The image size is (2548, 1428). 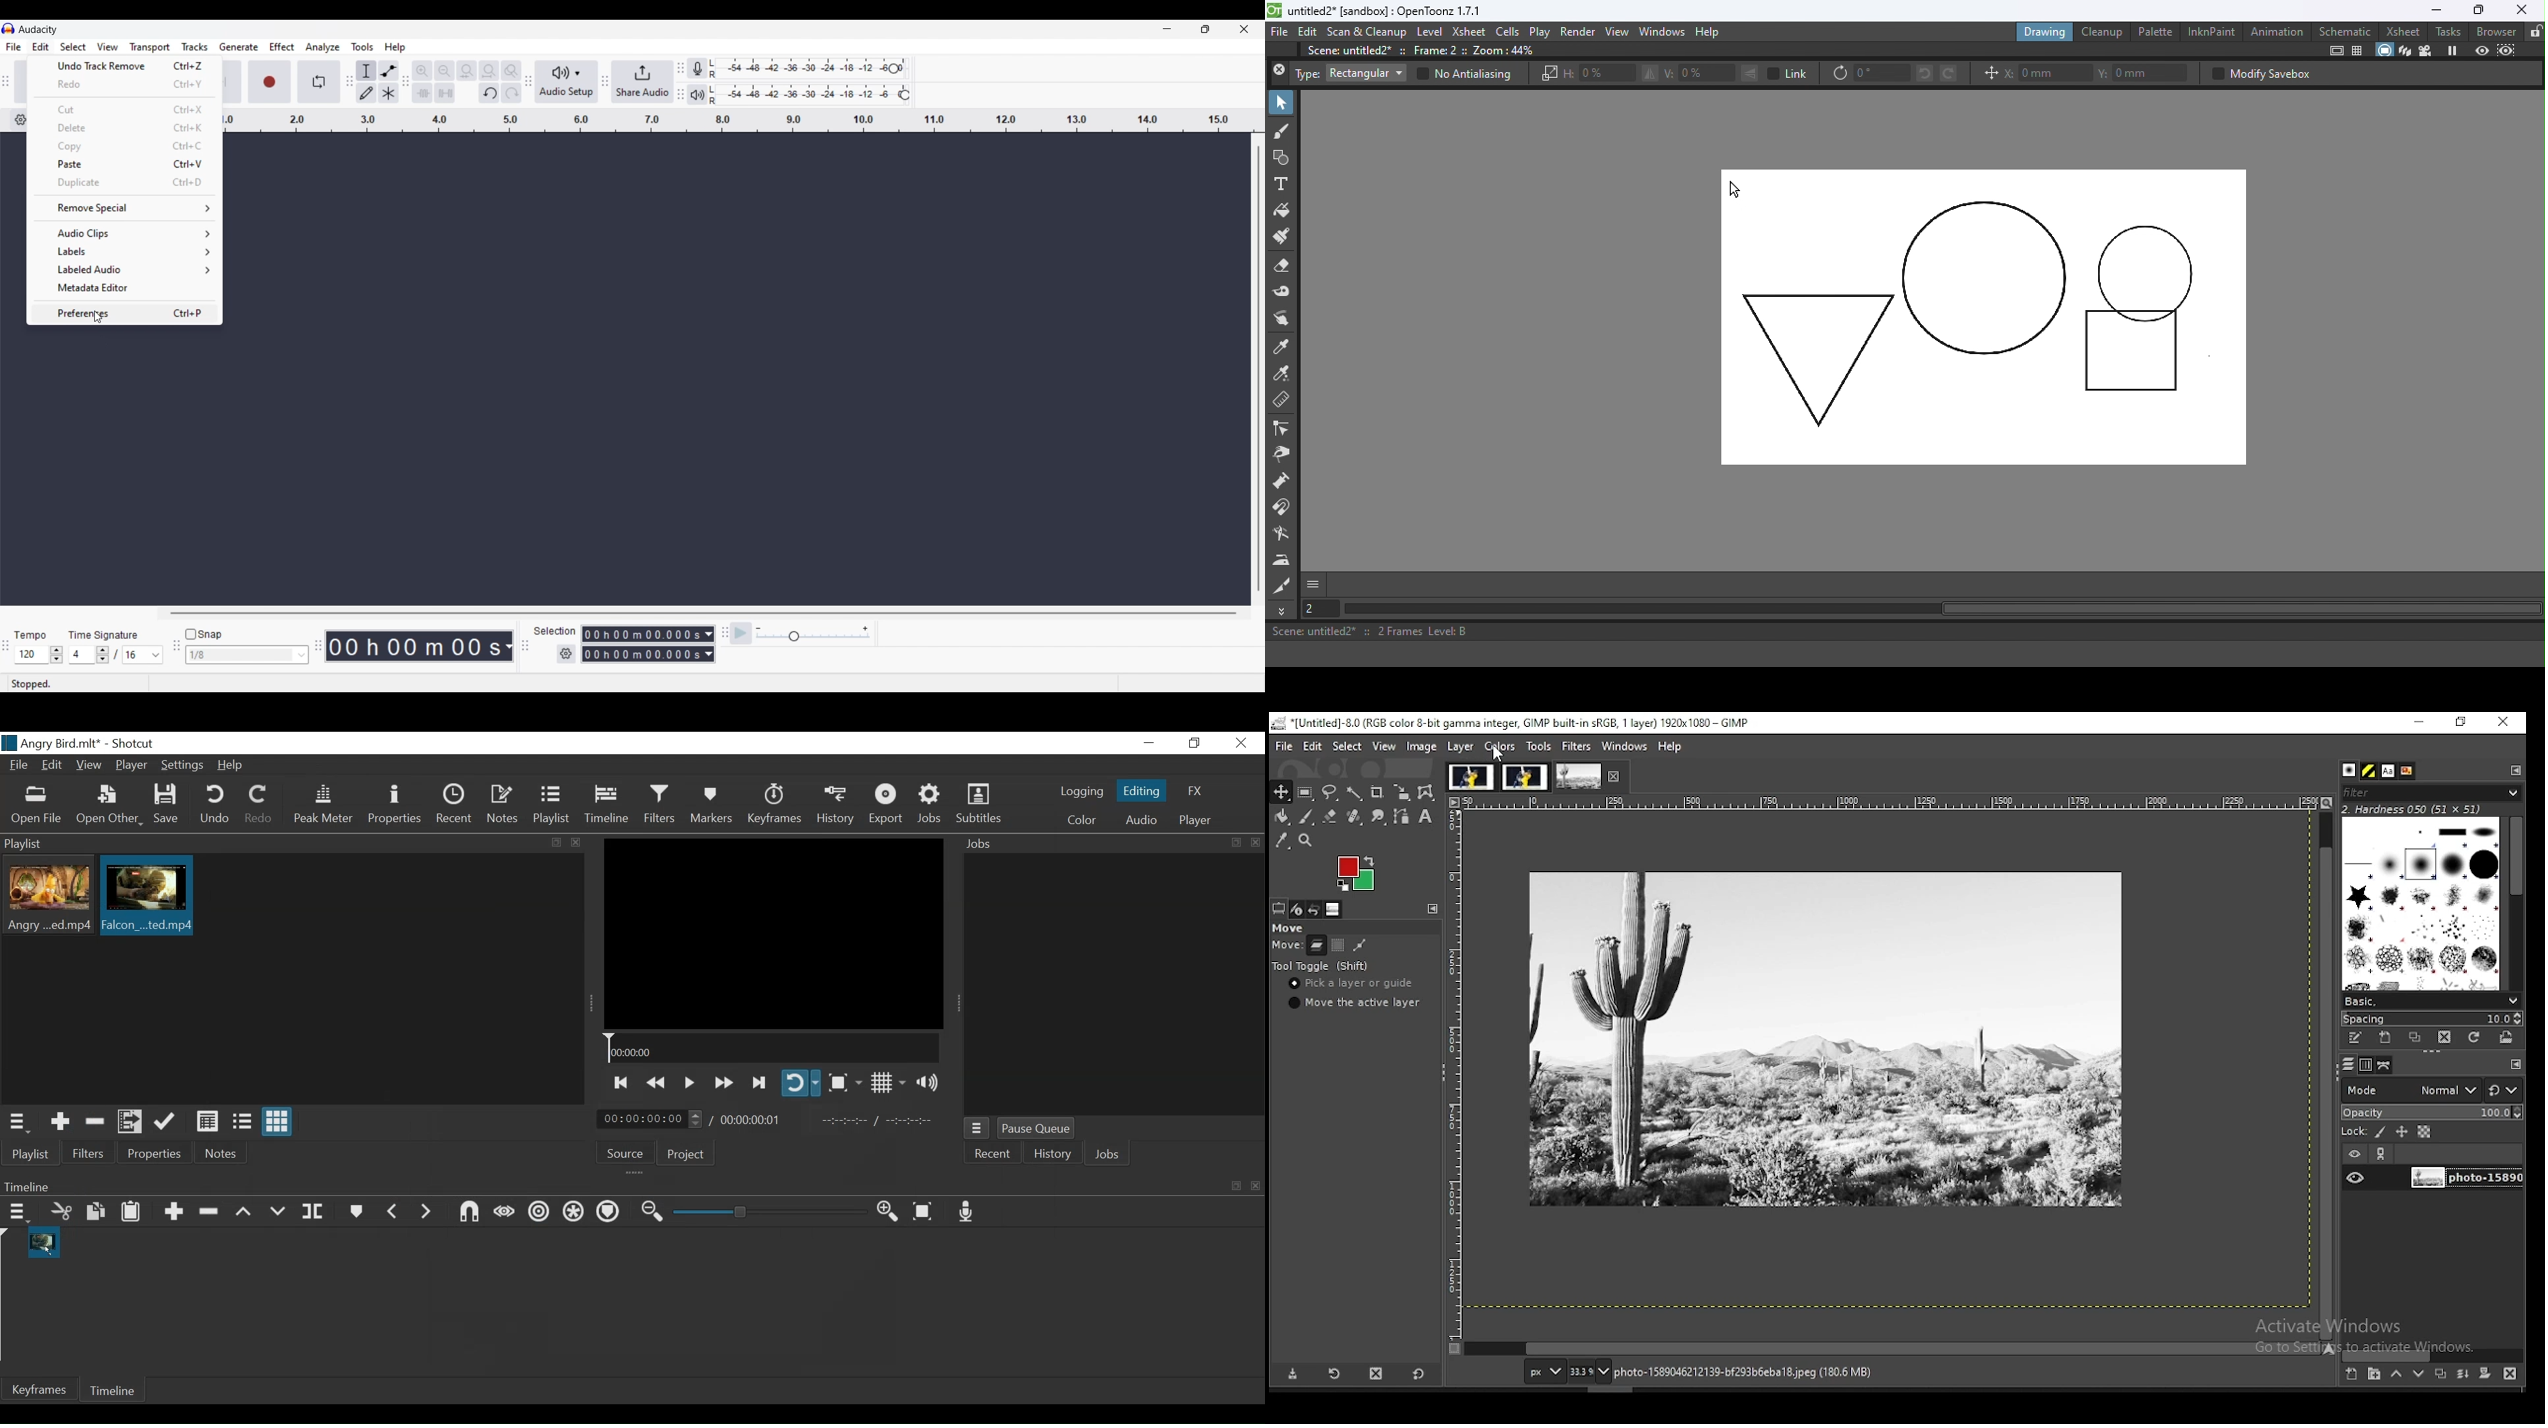 I want to click on Close, so click(x=1239, y=744).